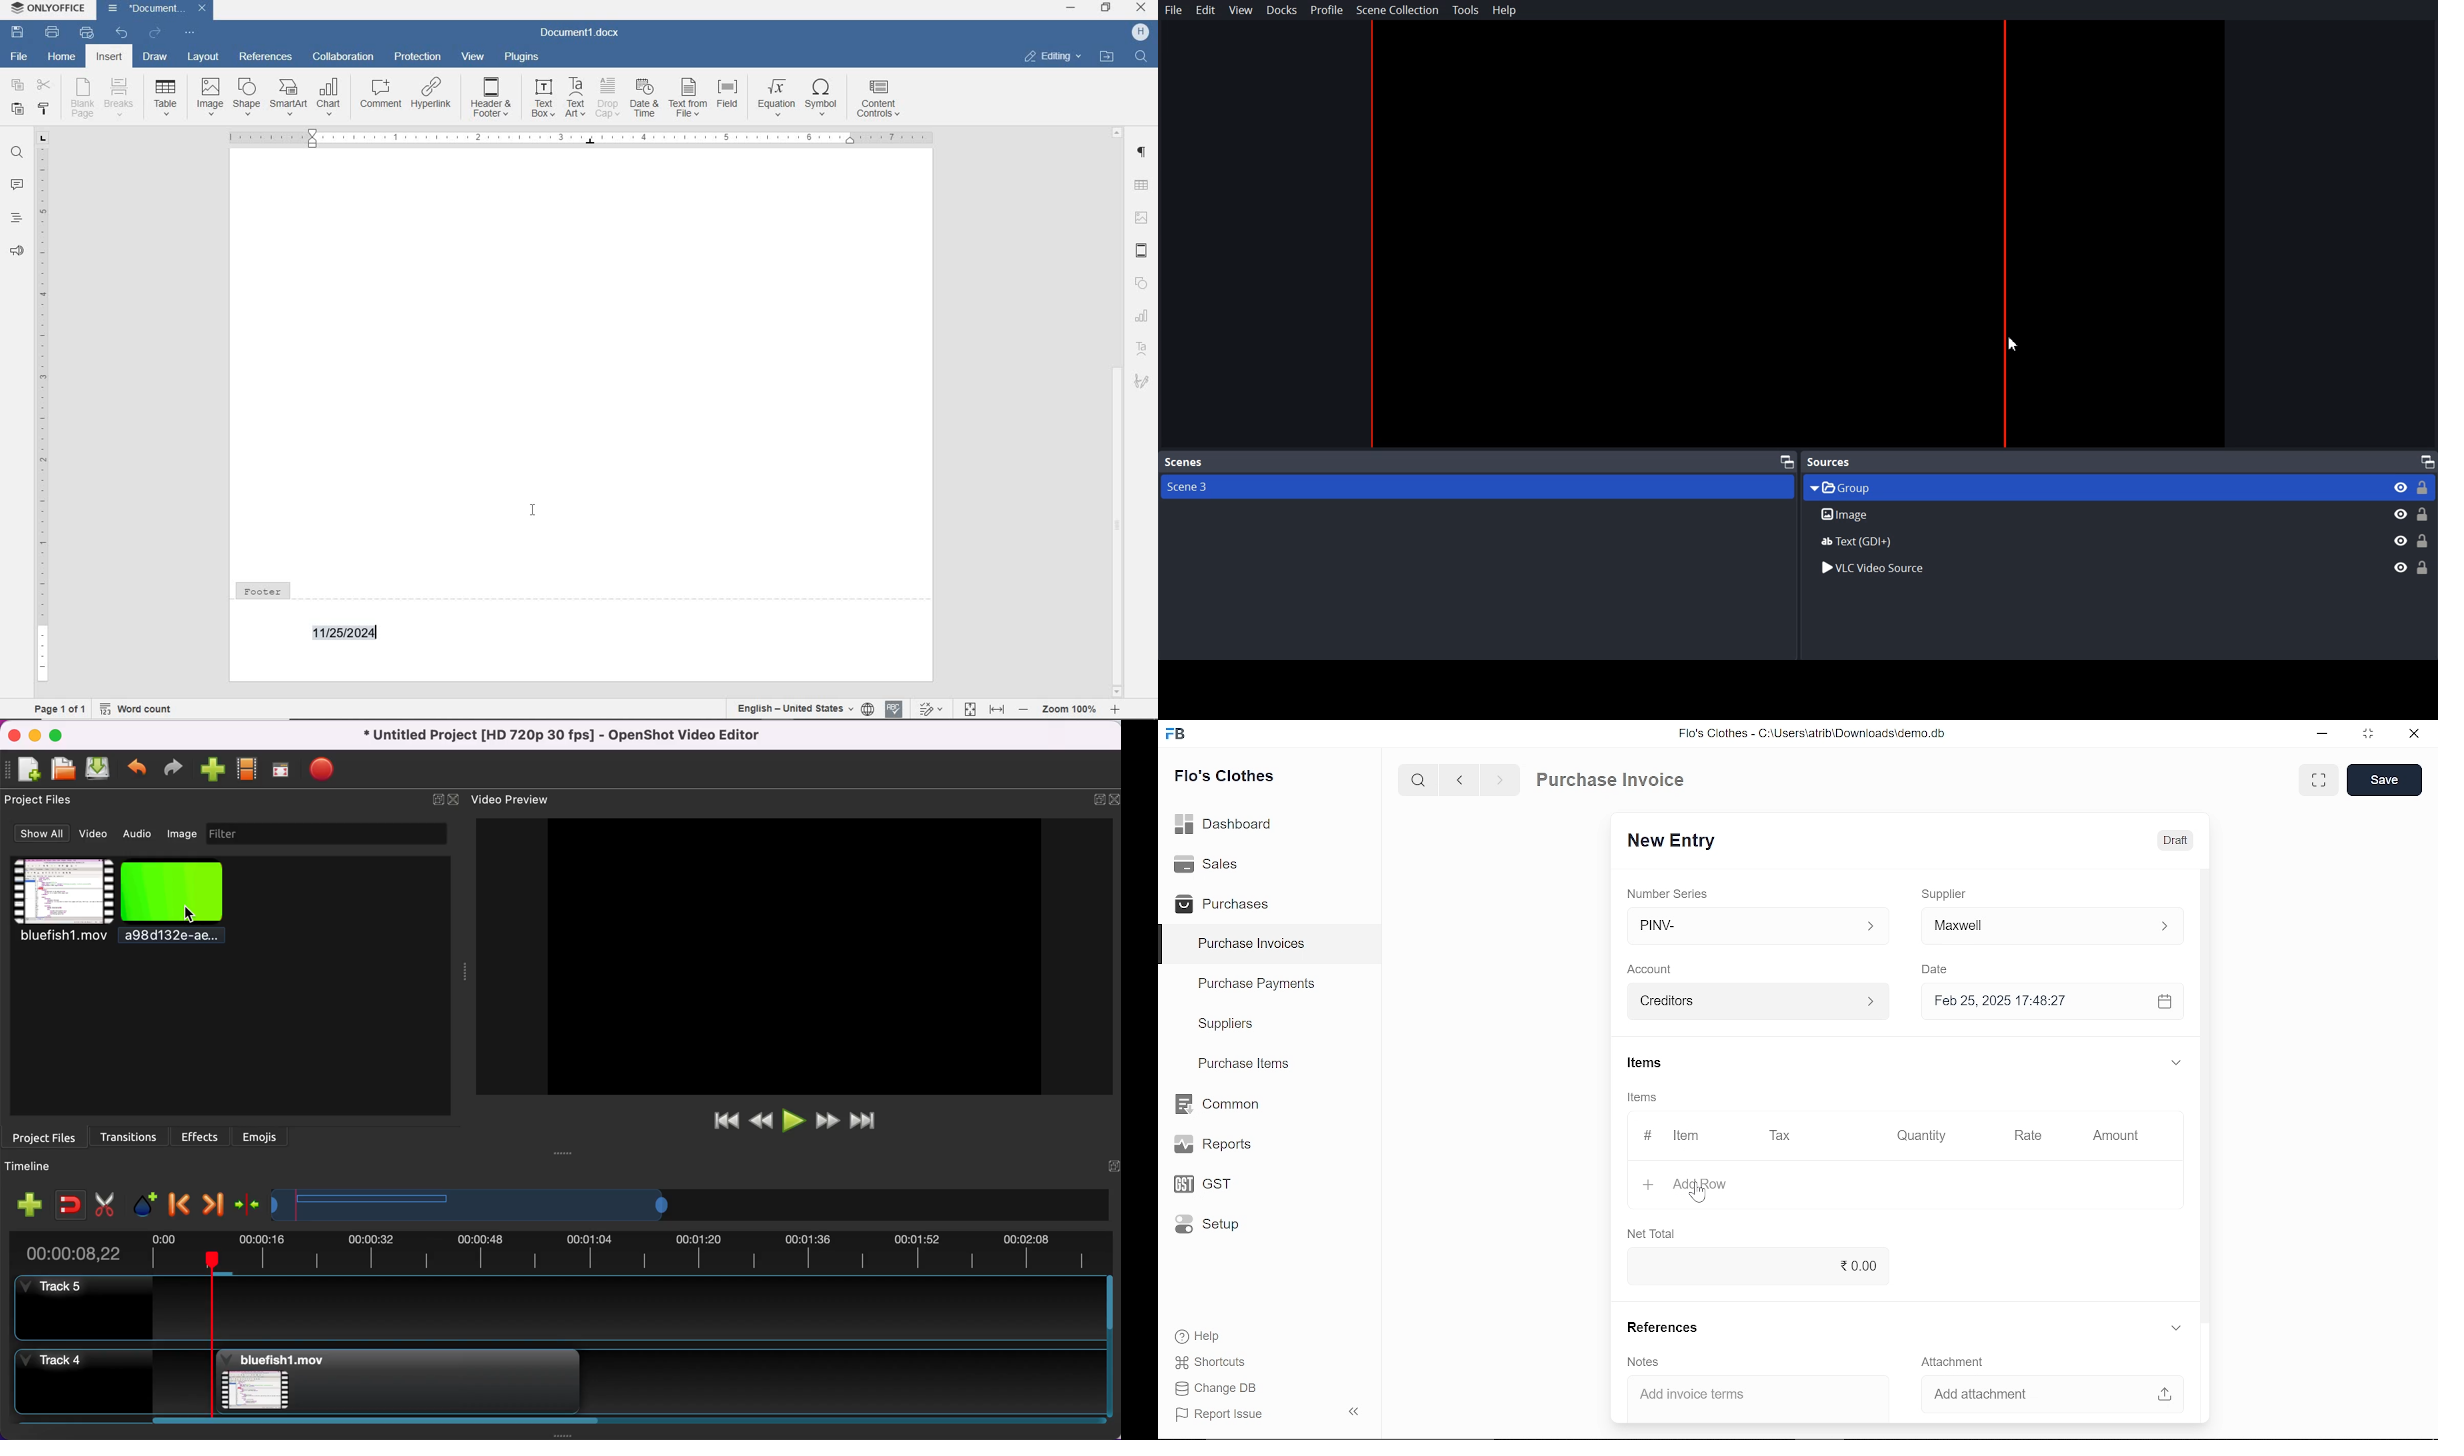  I want to click on 0.00, so click(1752, 1266).